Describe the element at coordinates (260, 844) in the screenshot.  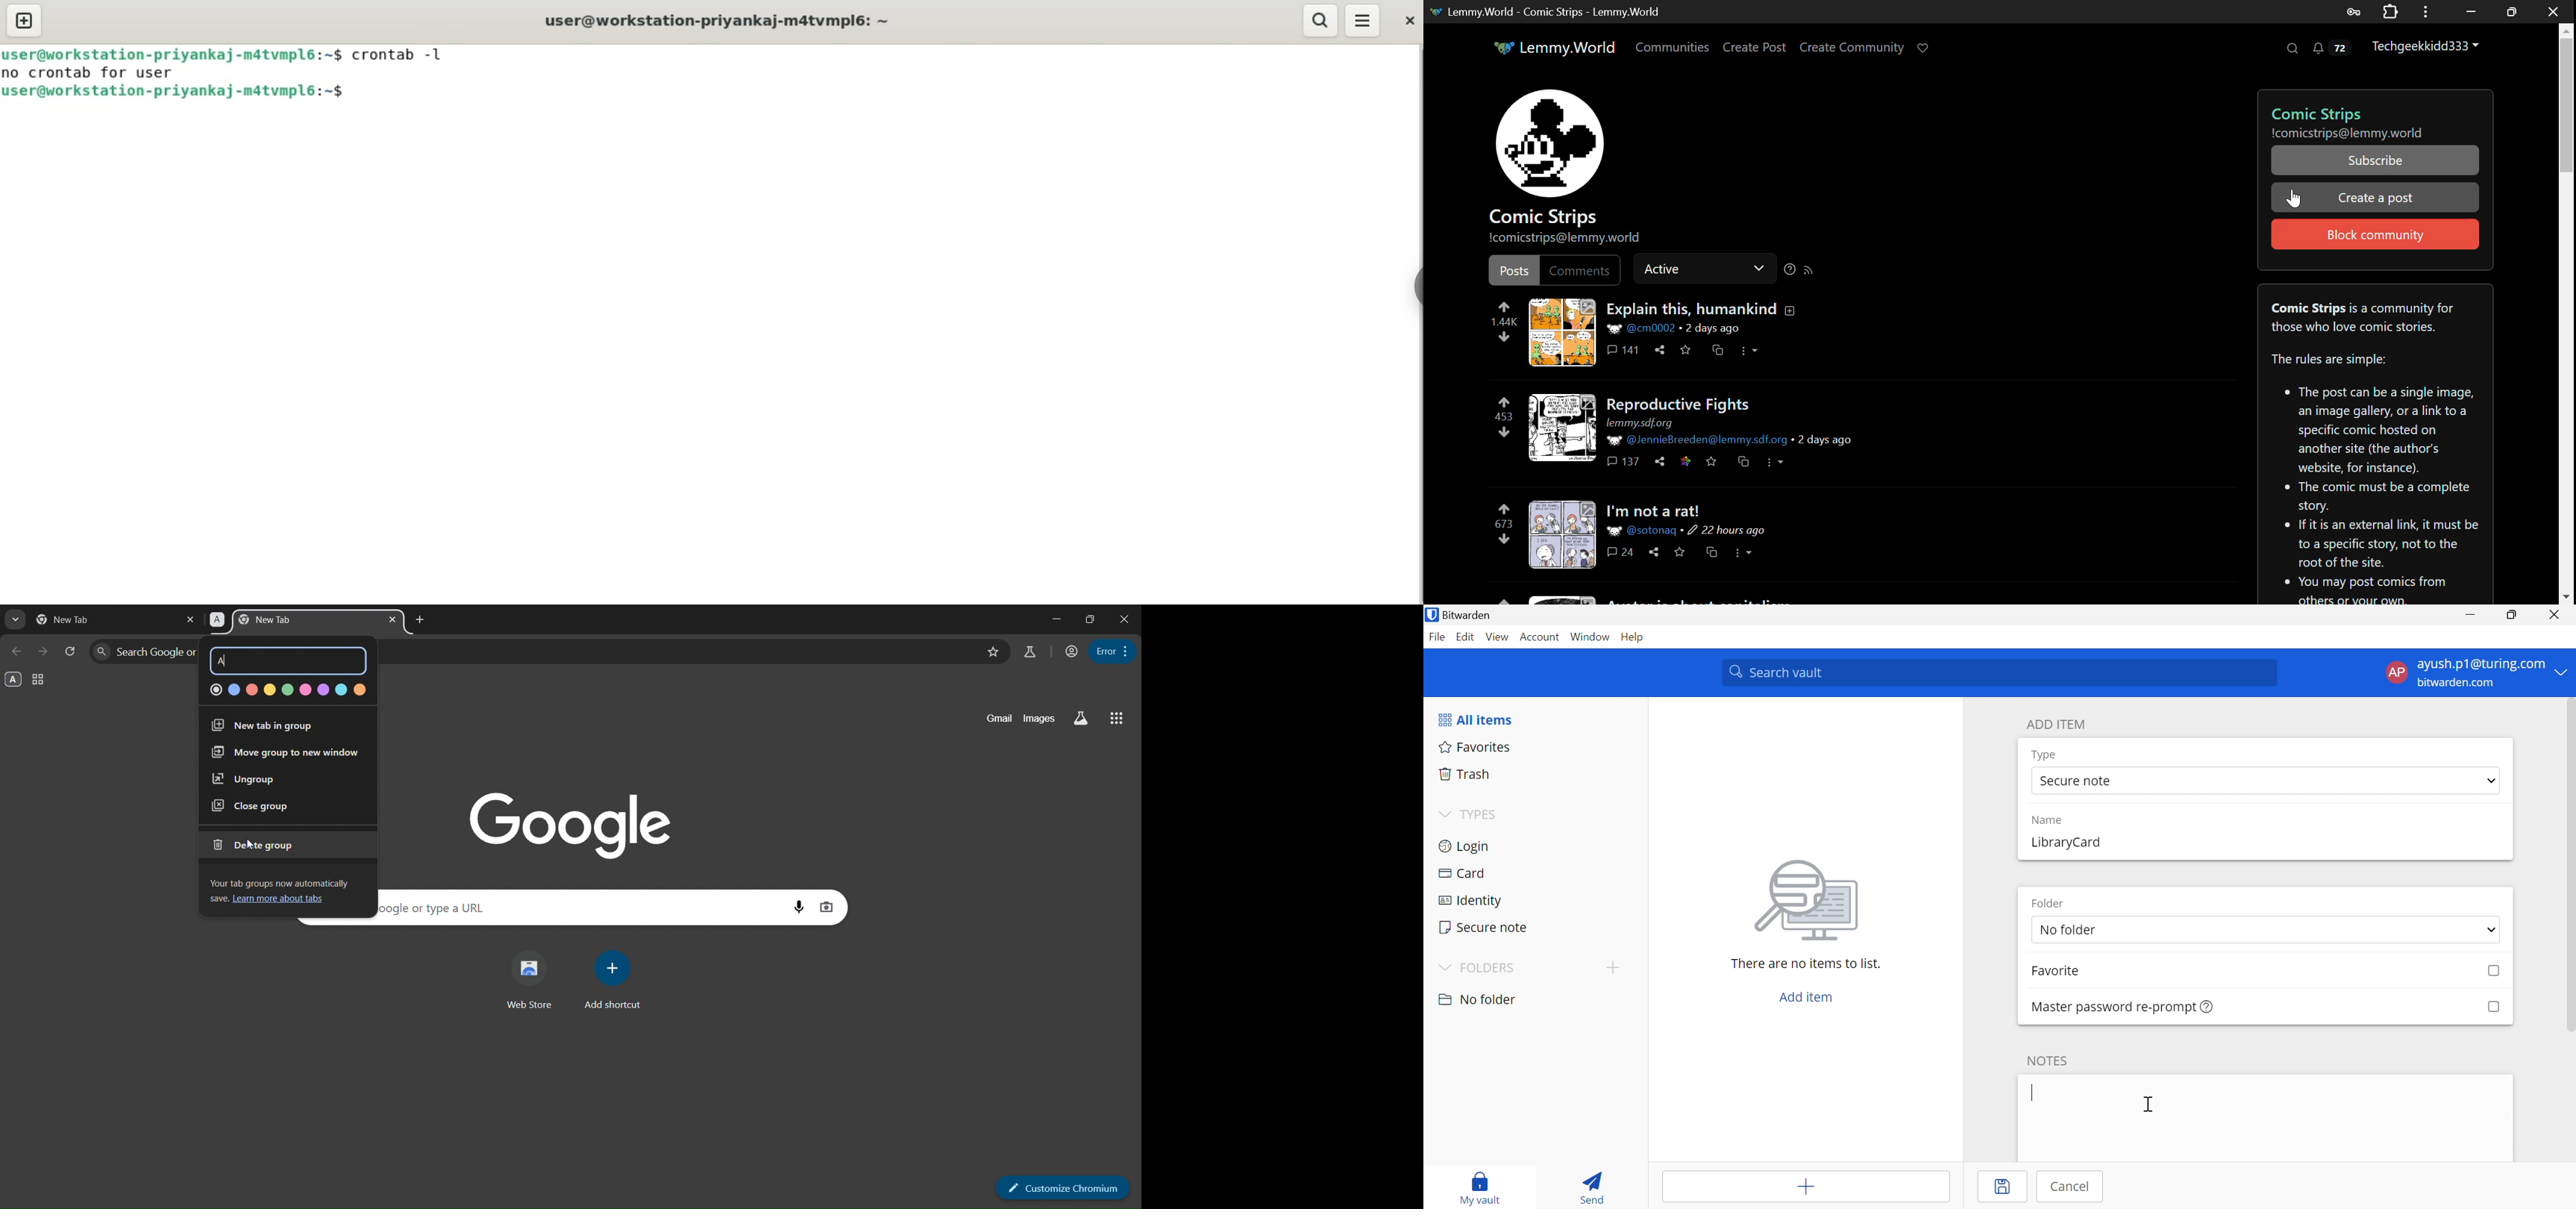
I see `delete group` at that location.